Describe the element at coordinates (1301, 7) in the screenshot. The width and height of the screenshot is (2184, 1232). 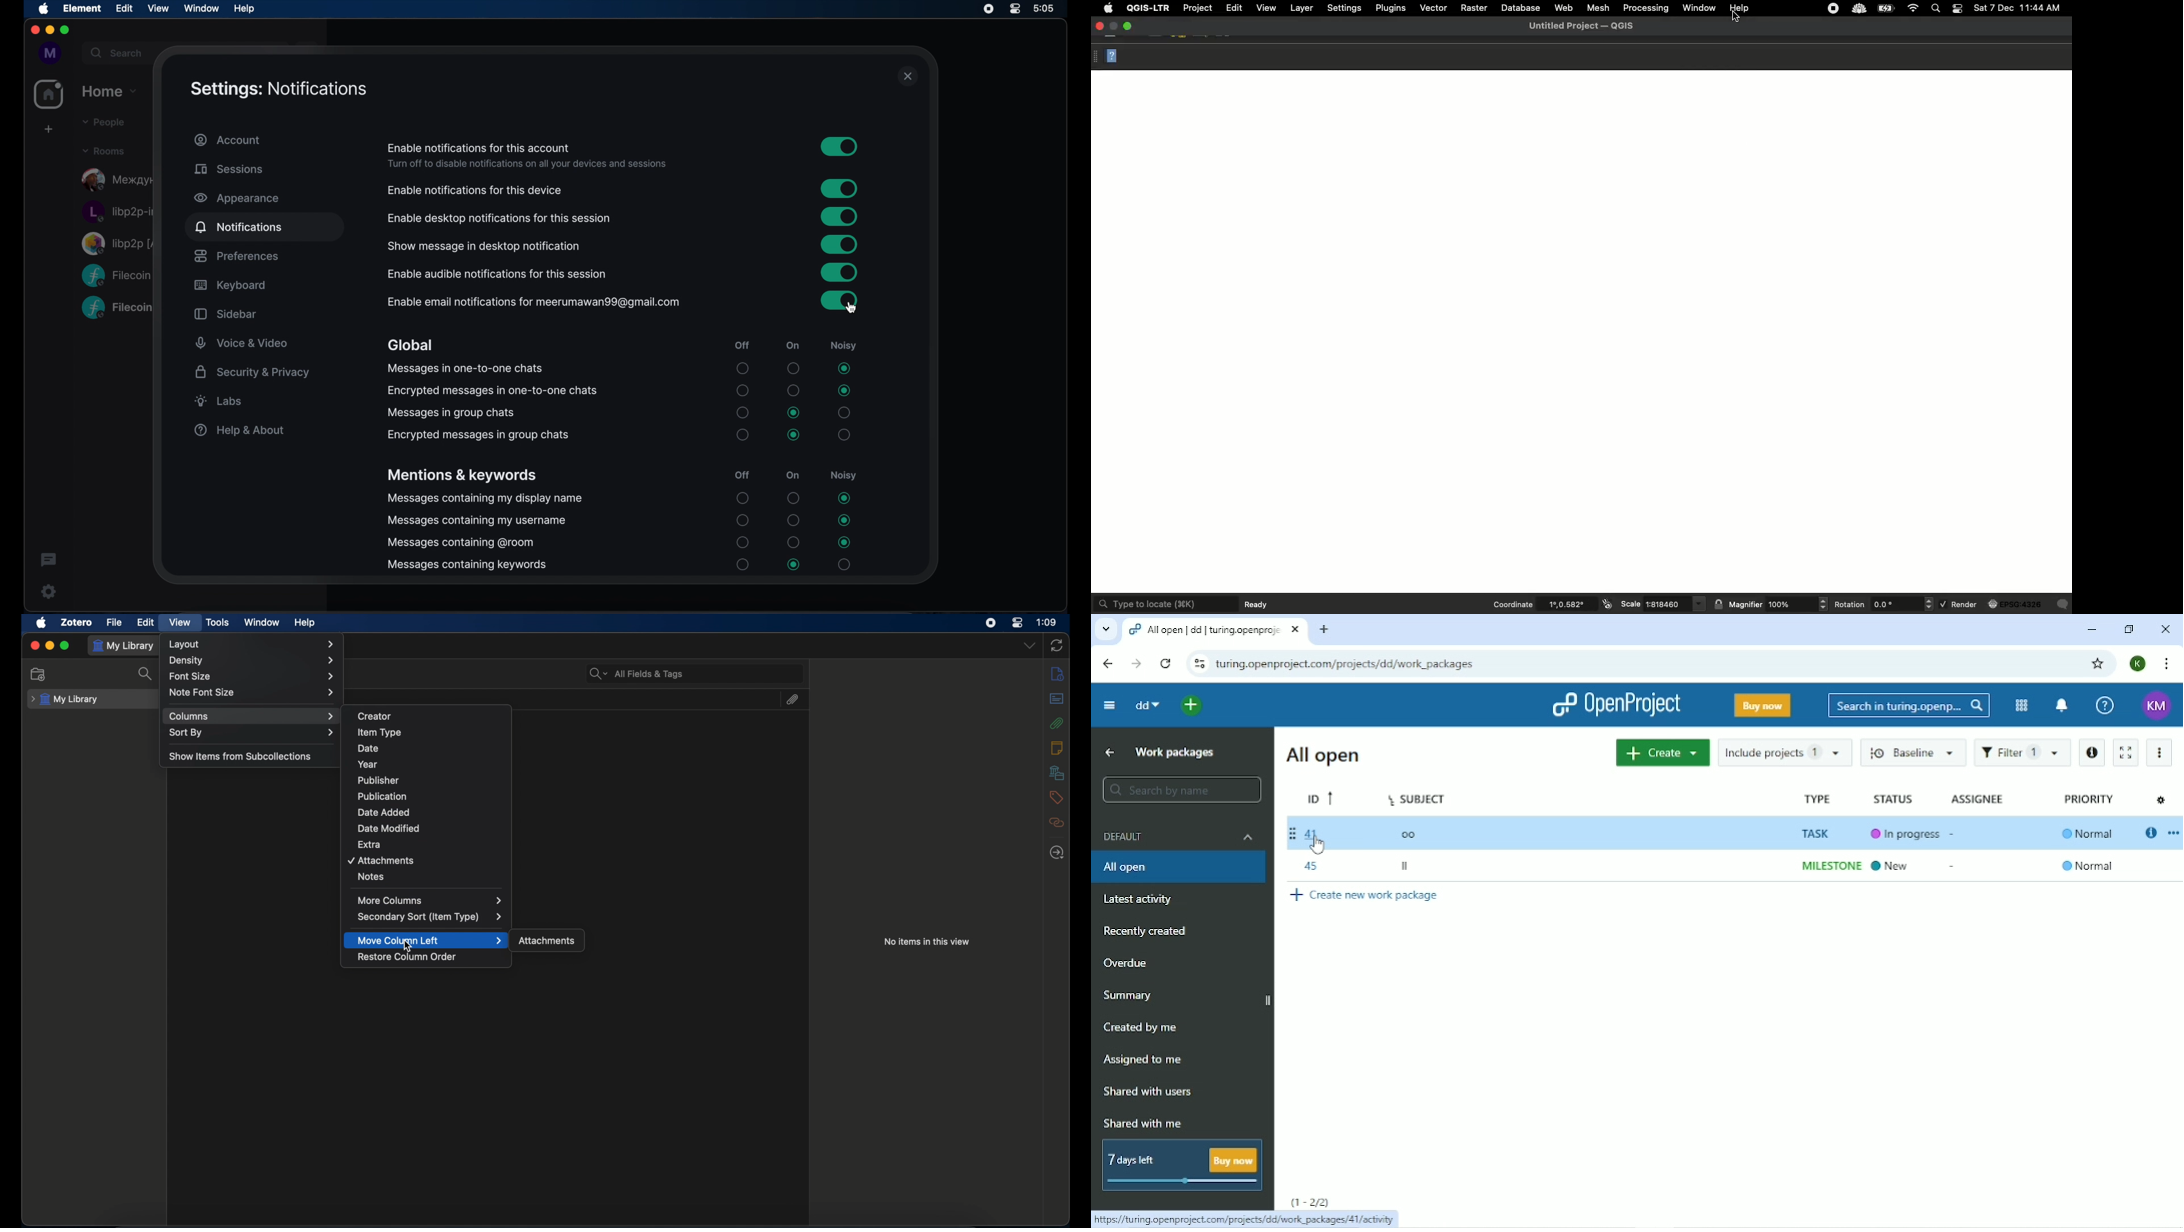
I see `Layer` at that location.